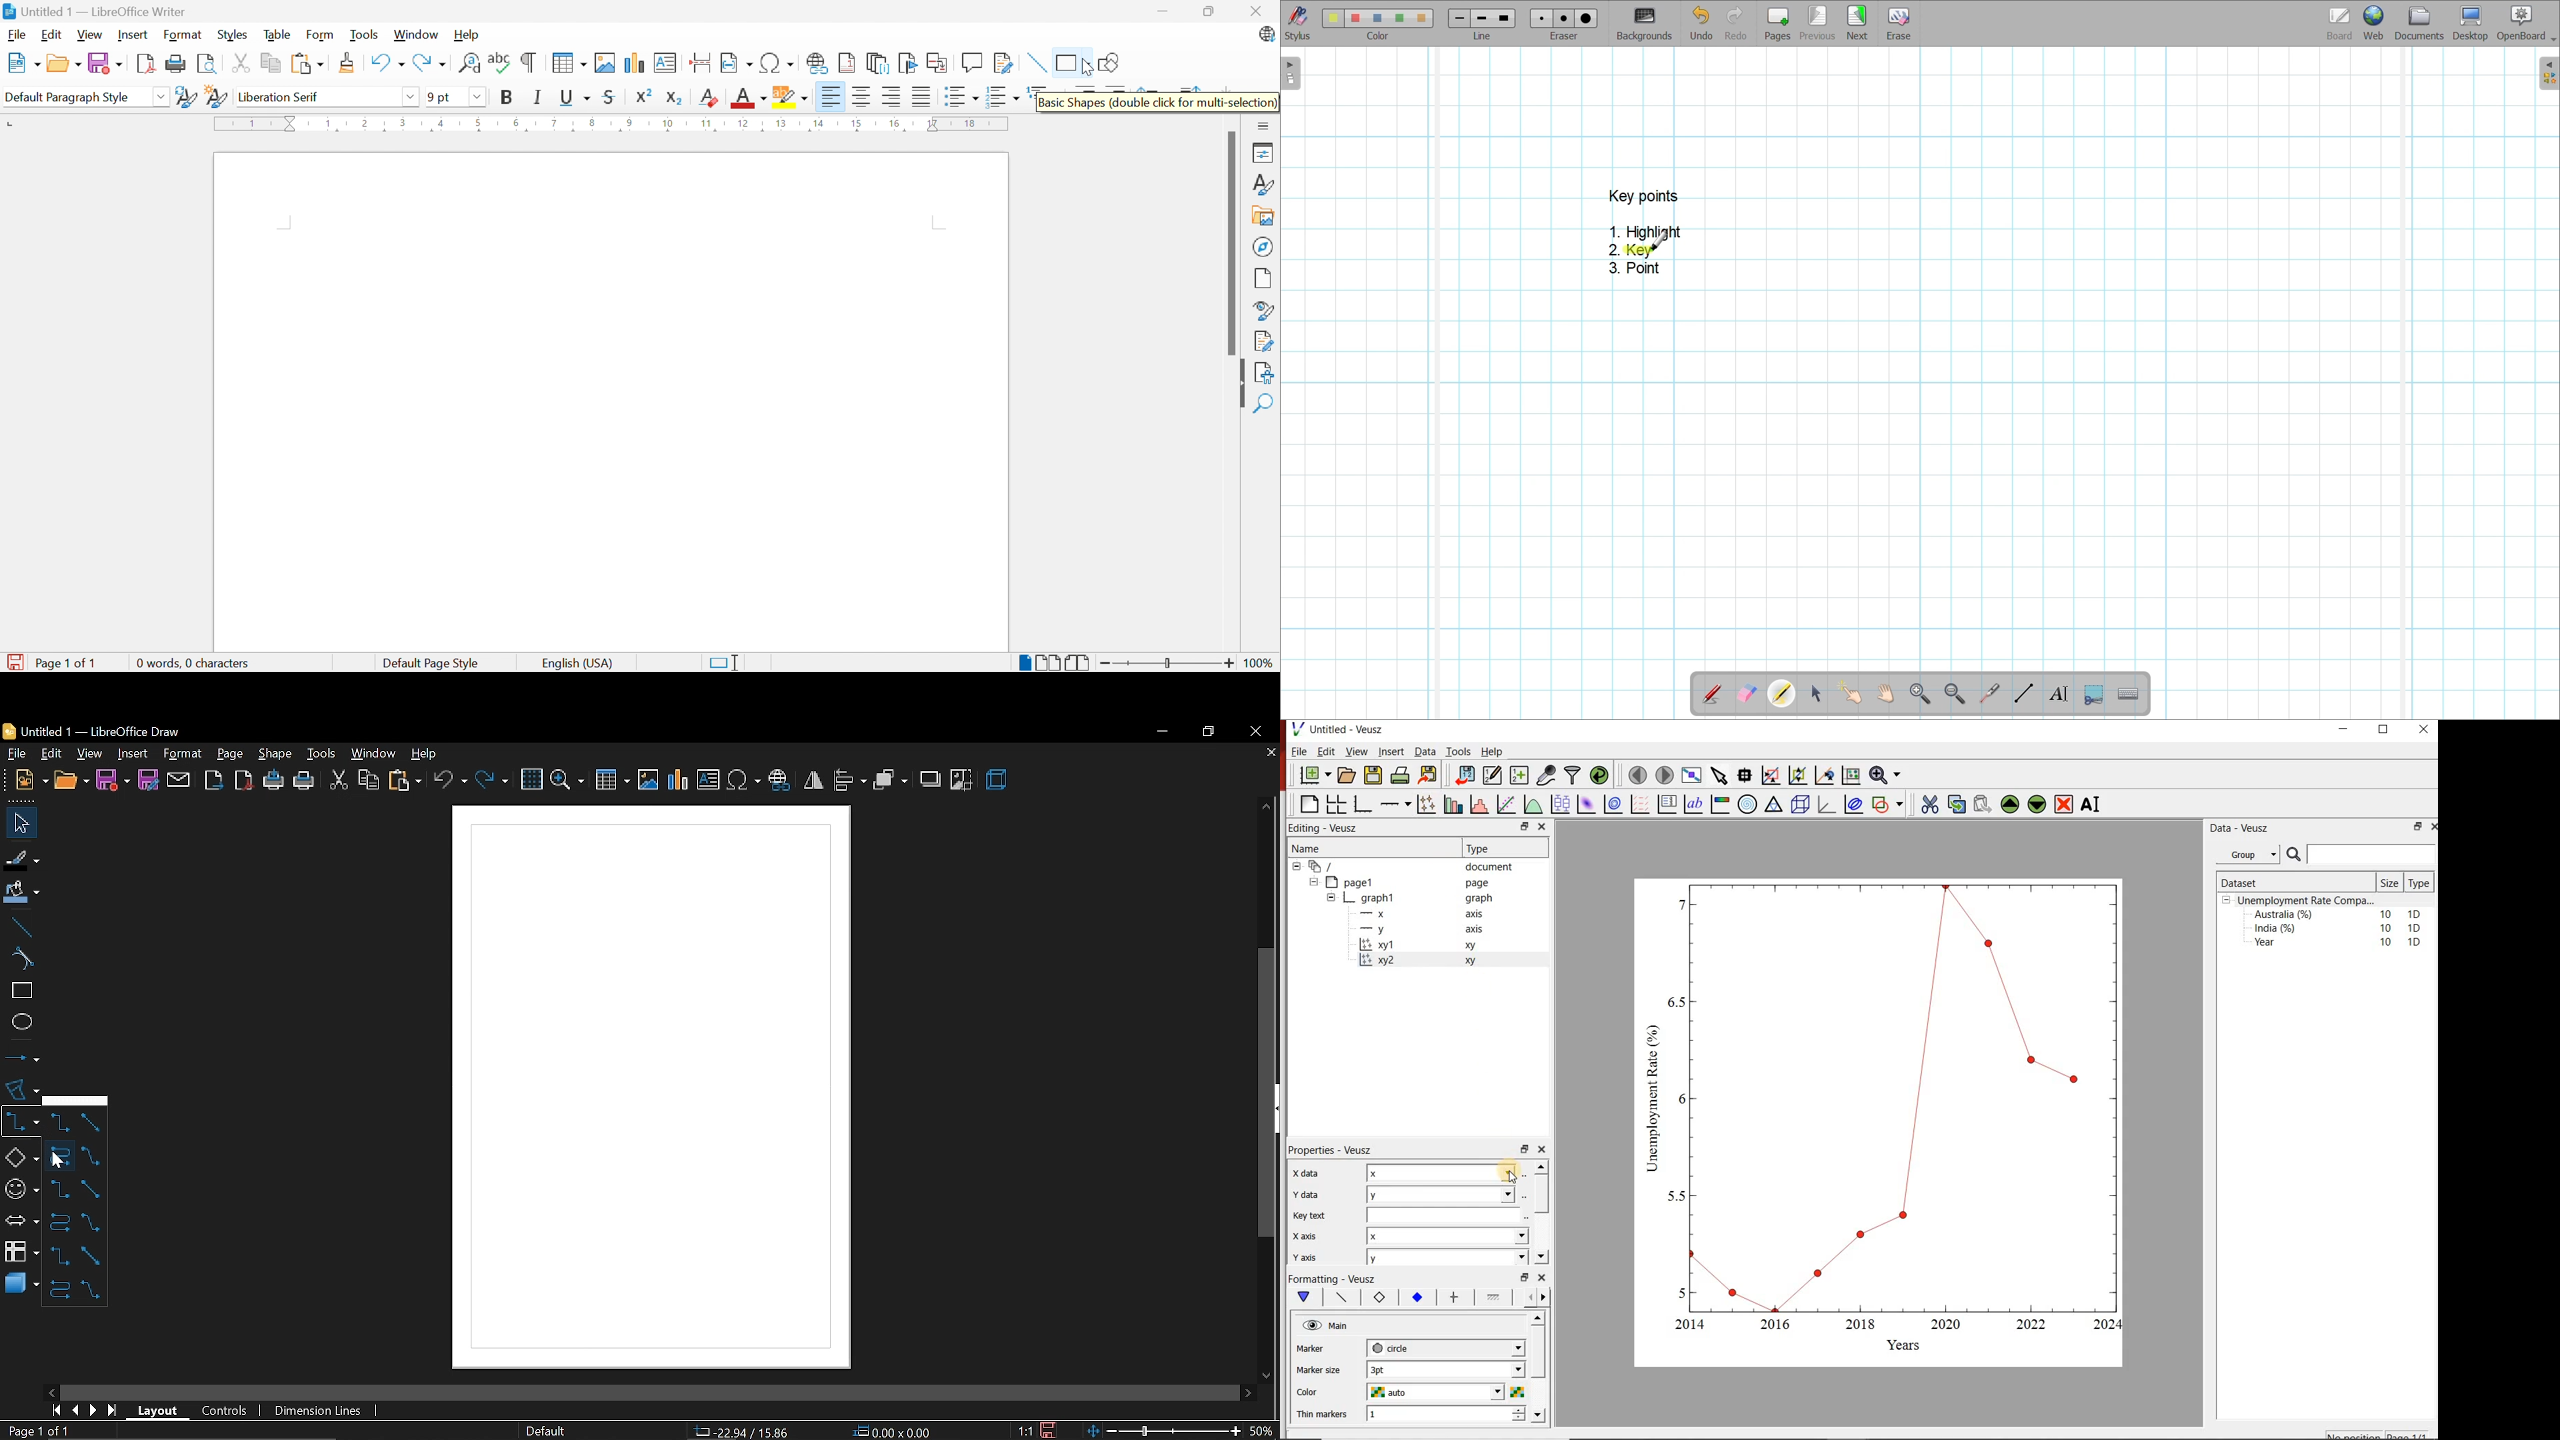 The width and height of the screenshot is (2576, 1456). Describe the element at coordinates (404, 781) in the screenshot. I see `paste` at that location.